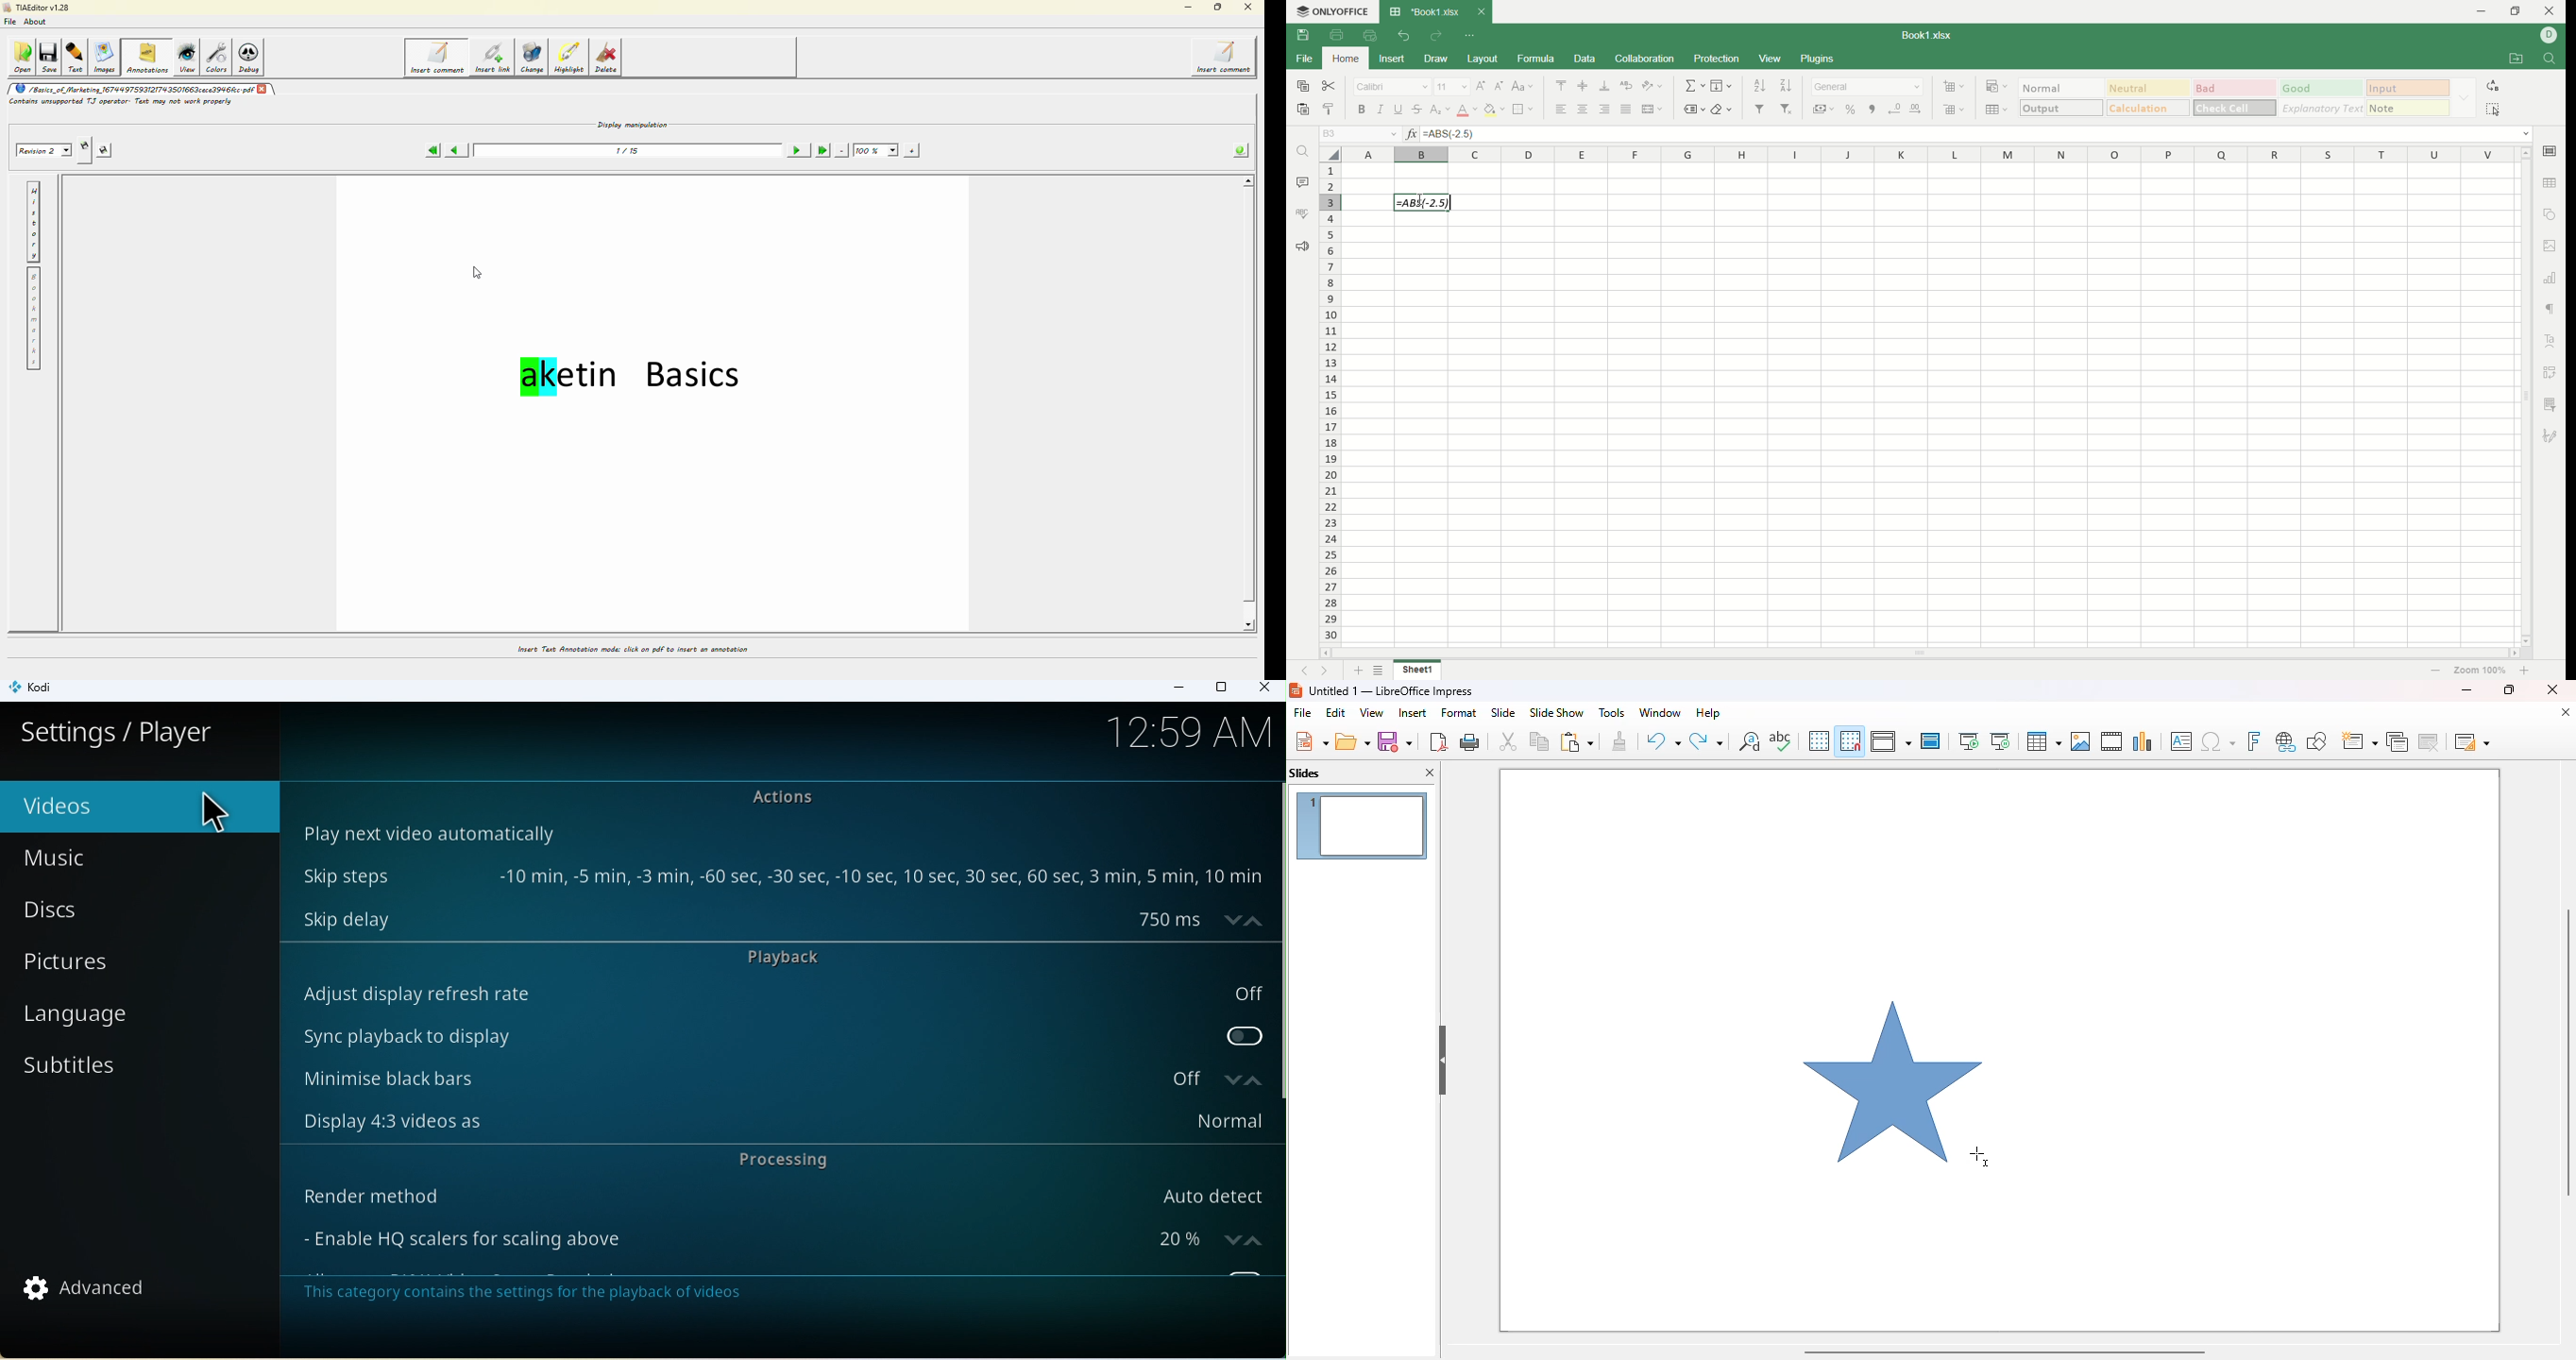 The height and width of the screenshot is (1372, 2576). I want to click on open, so click(1353, 742).